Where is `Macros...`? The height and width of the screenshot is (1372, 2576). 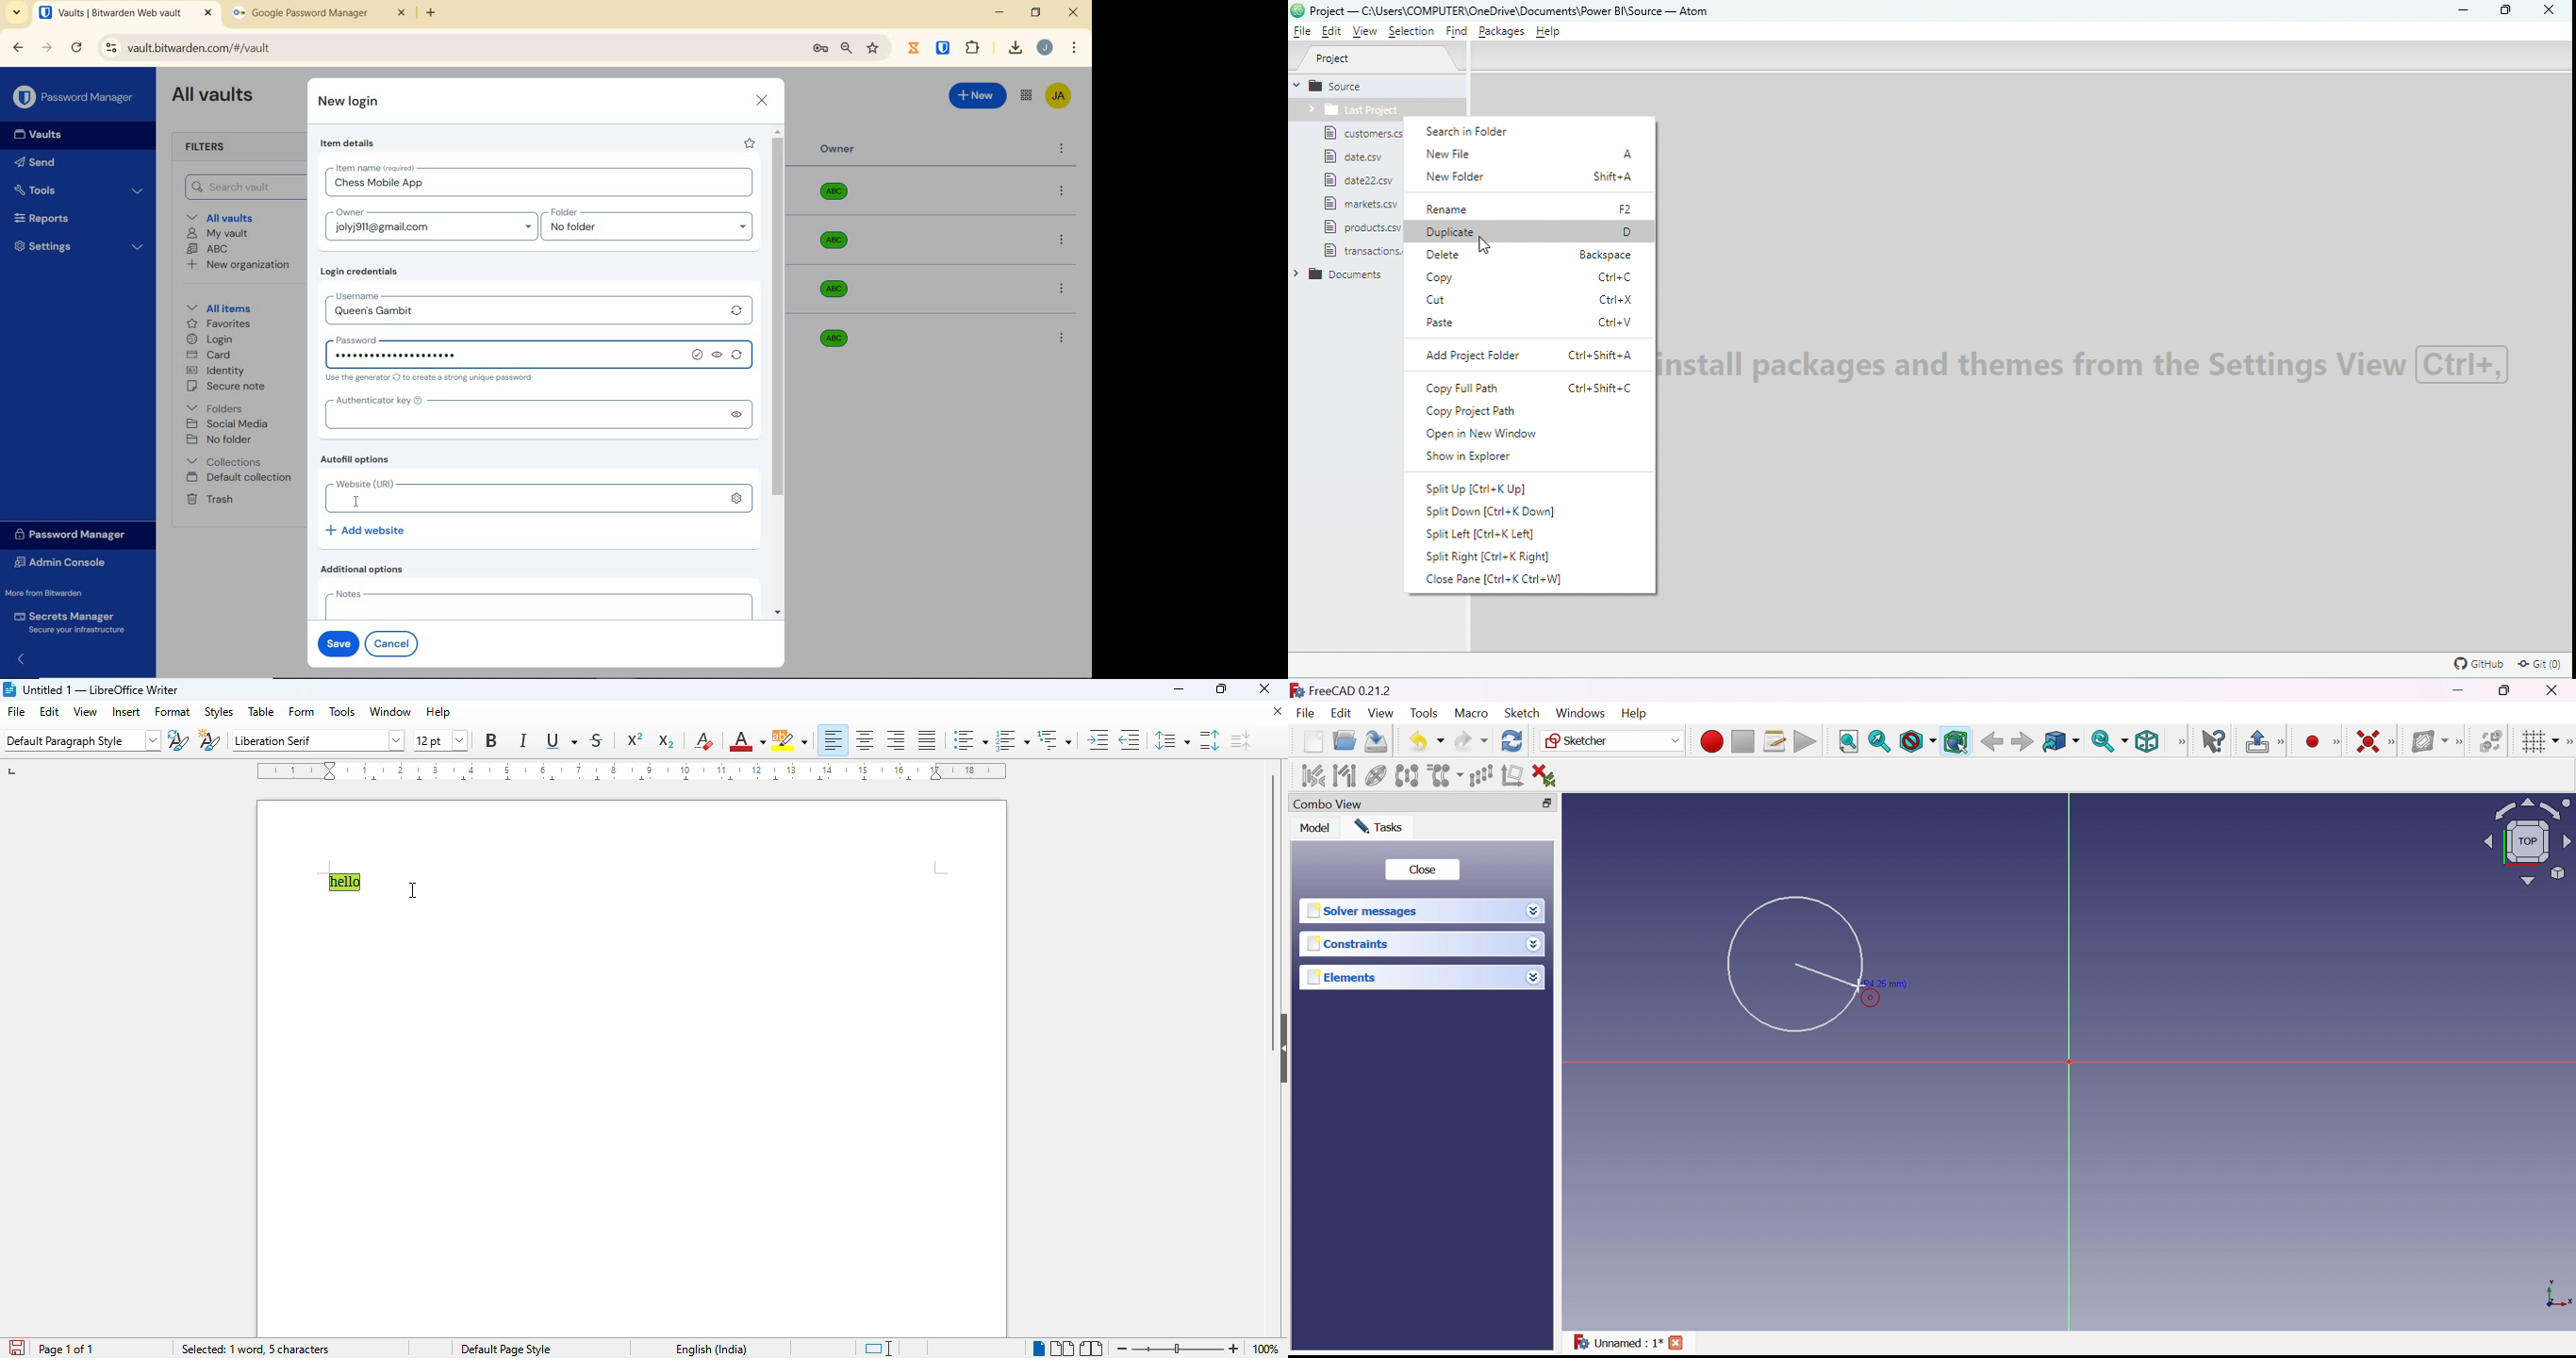 Macros... is located at coordinates (1775, 741).